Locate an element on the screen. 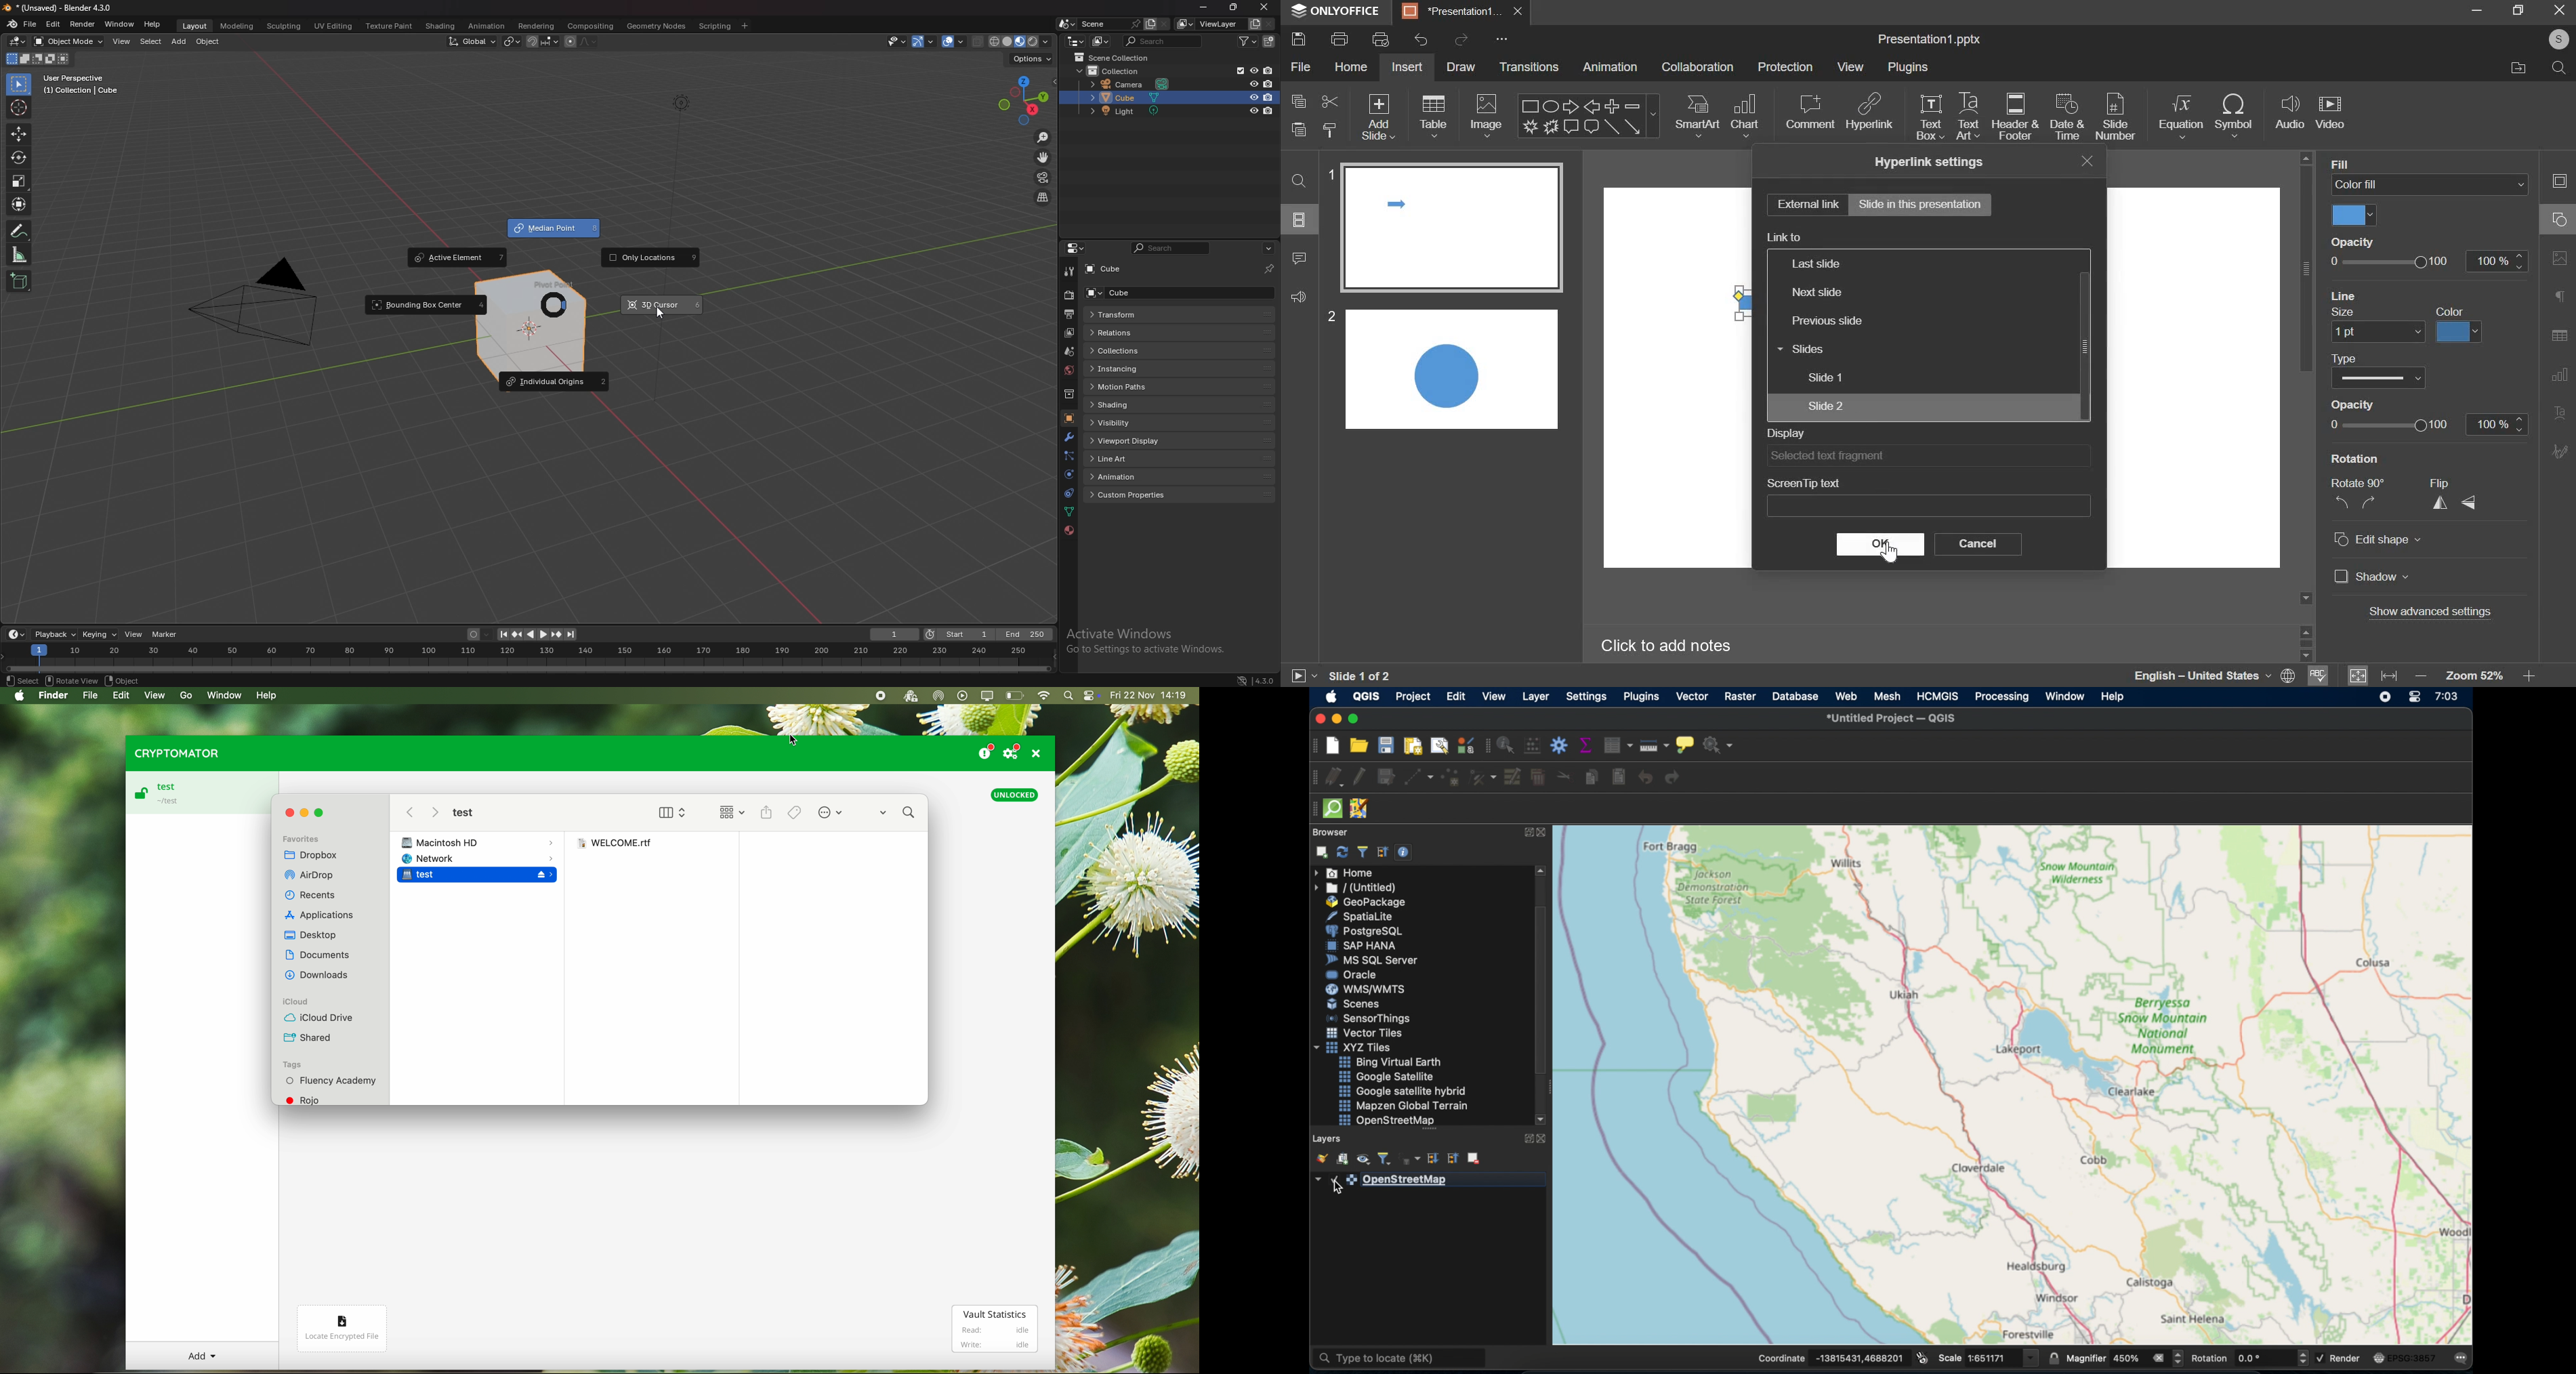 The image size is (2576, 1400). cryptomator open is located at coordinates (909, 696).